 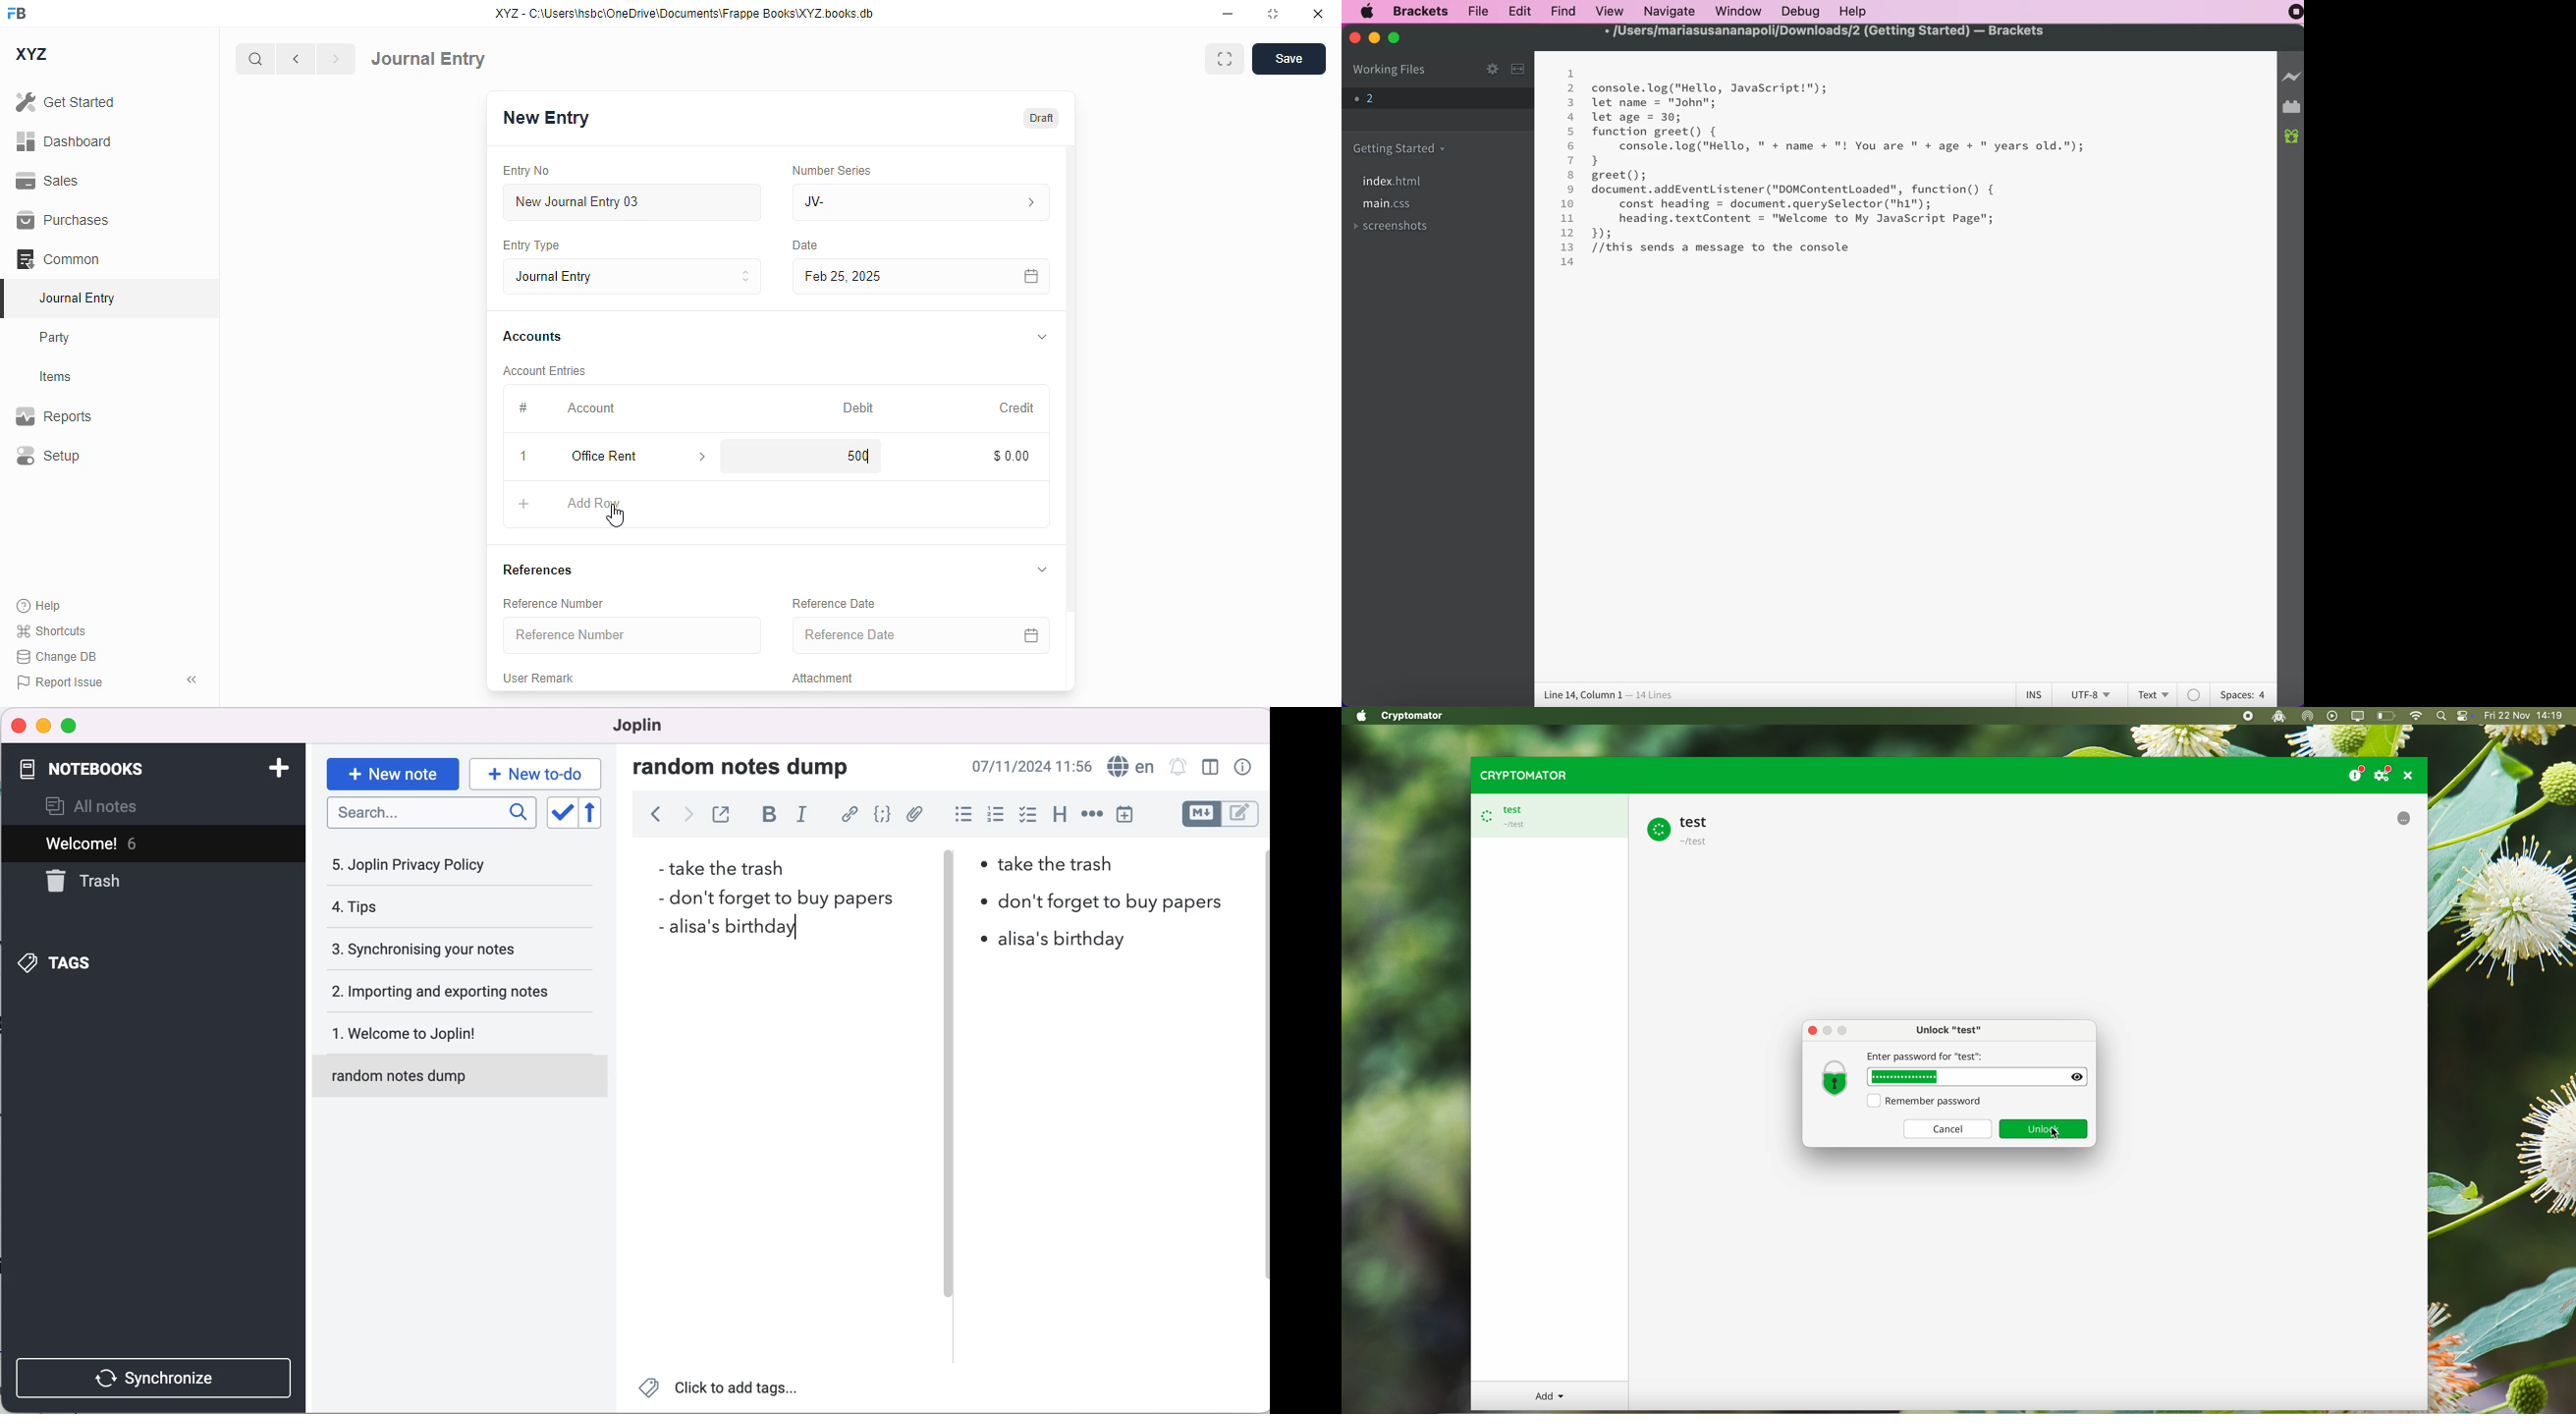 What do you see at coordinates (157, 1375) in the screenshot?
I see `synchronize` at bounding box center [157, 1375].